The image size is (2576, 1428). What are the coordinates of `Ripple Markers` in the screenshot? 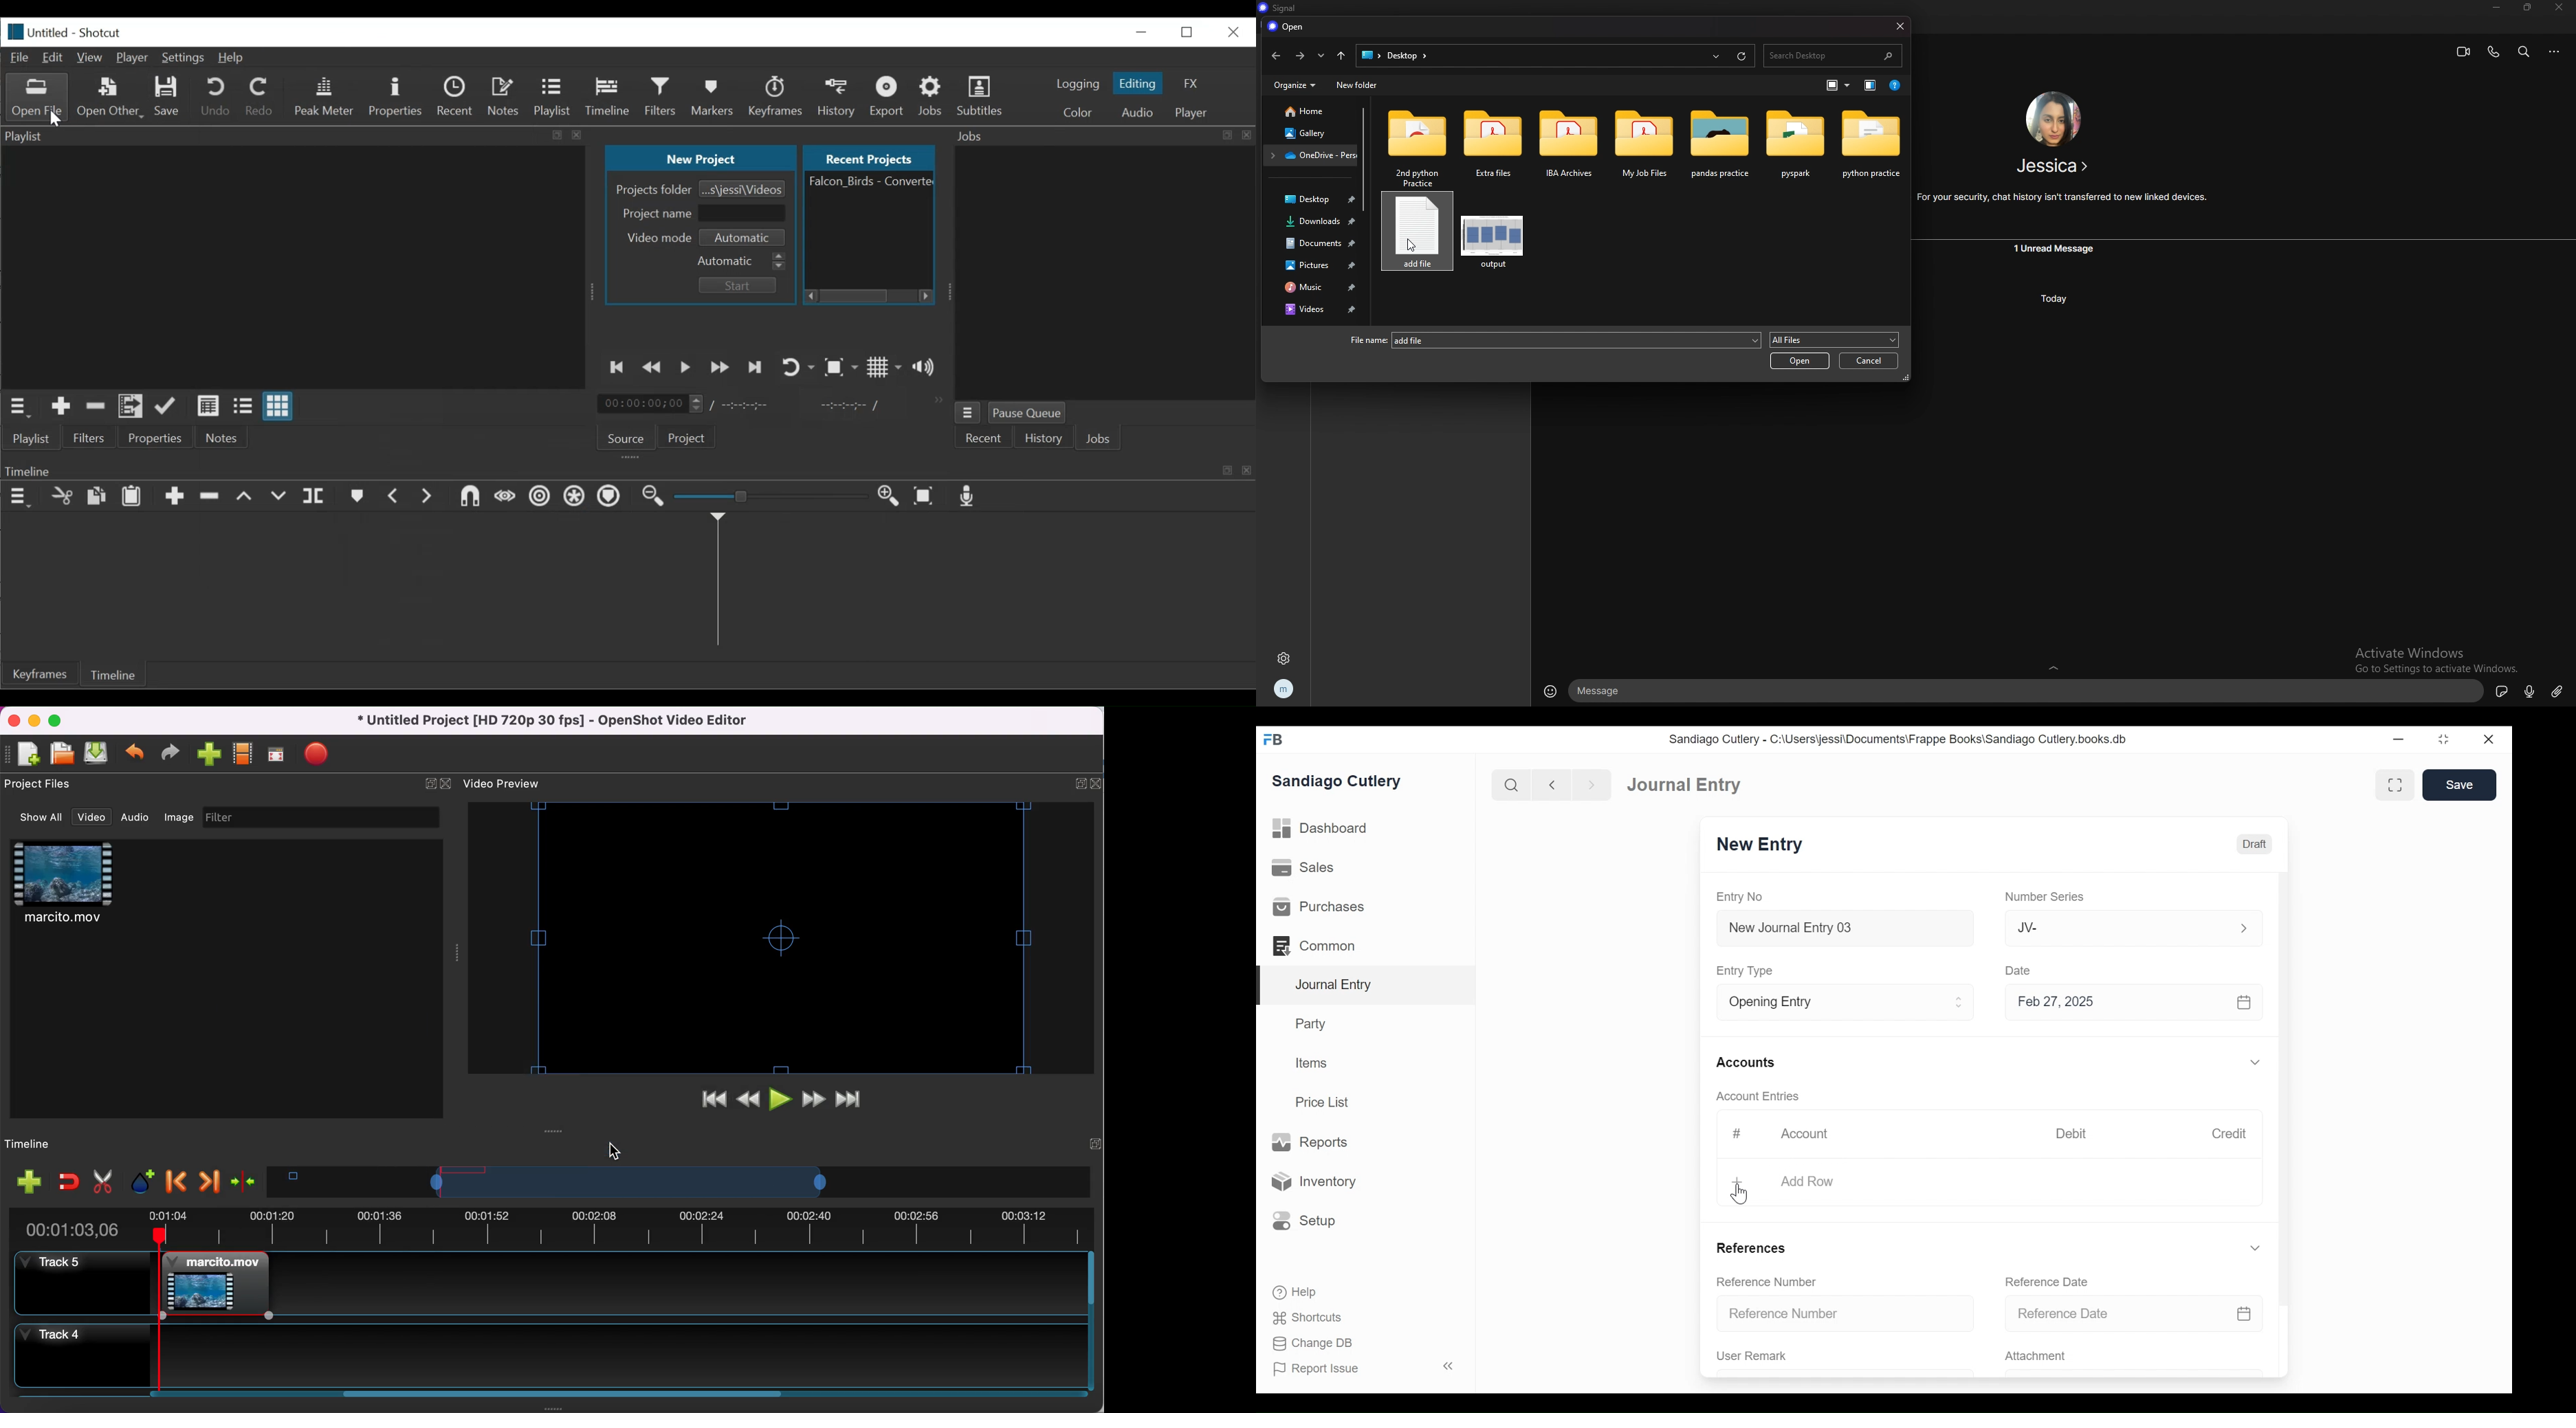 It's located at (612, 498).